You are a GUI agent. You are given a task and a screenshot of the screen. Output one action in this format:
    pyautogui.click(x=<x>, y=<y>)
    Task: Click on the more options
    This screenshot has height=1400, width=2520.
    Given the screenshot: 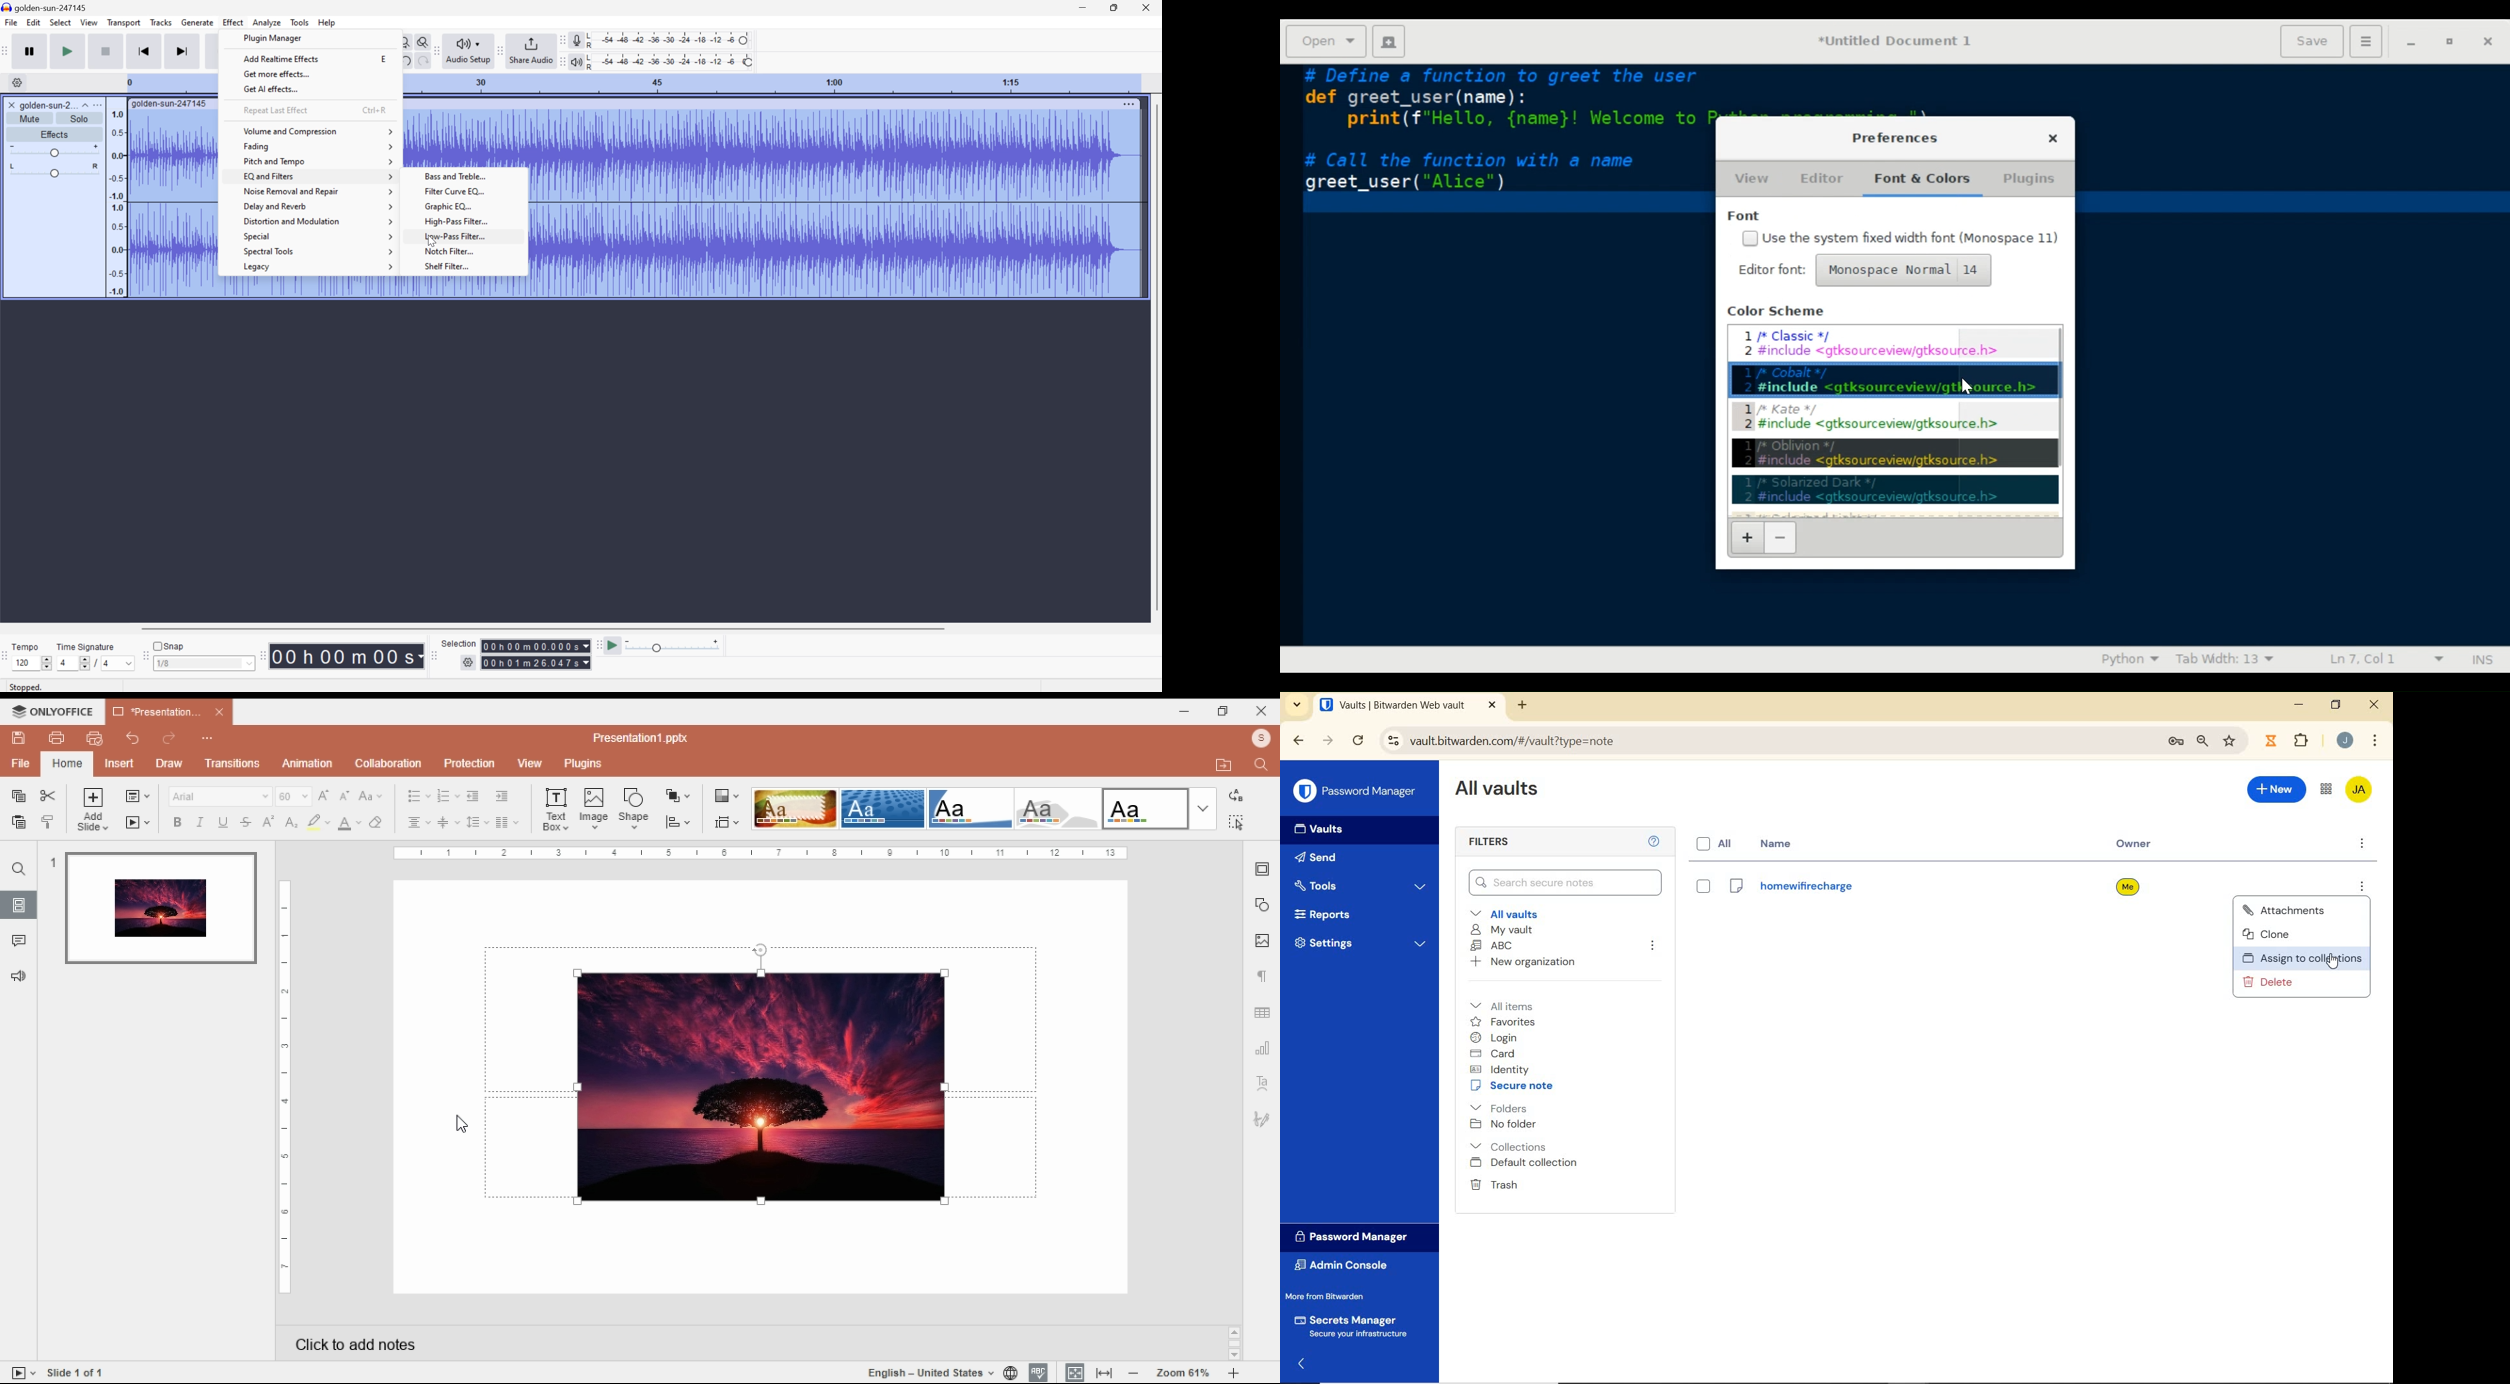 What is the action you would take?
    pyautogui.click(x=2361, y=844)
    